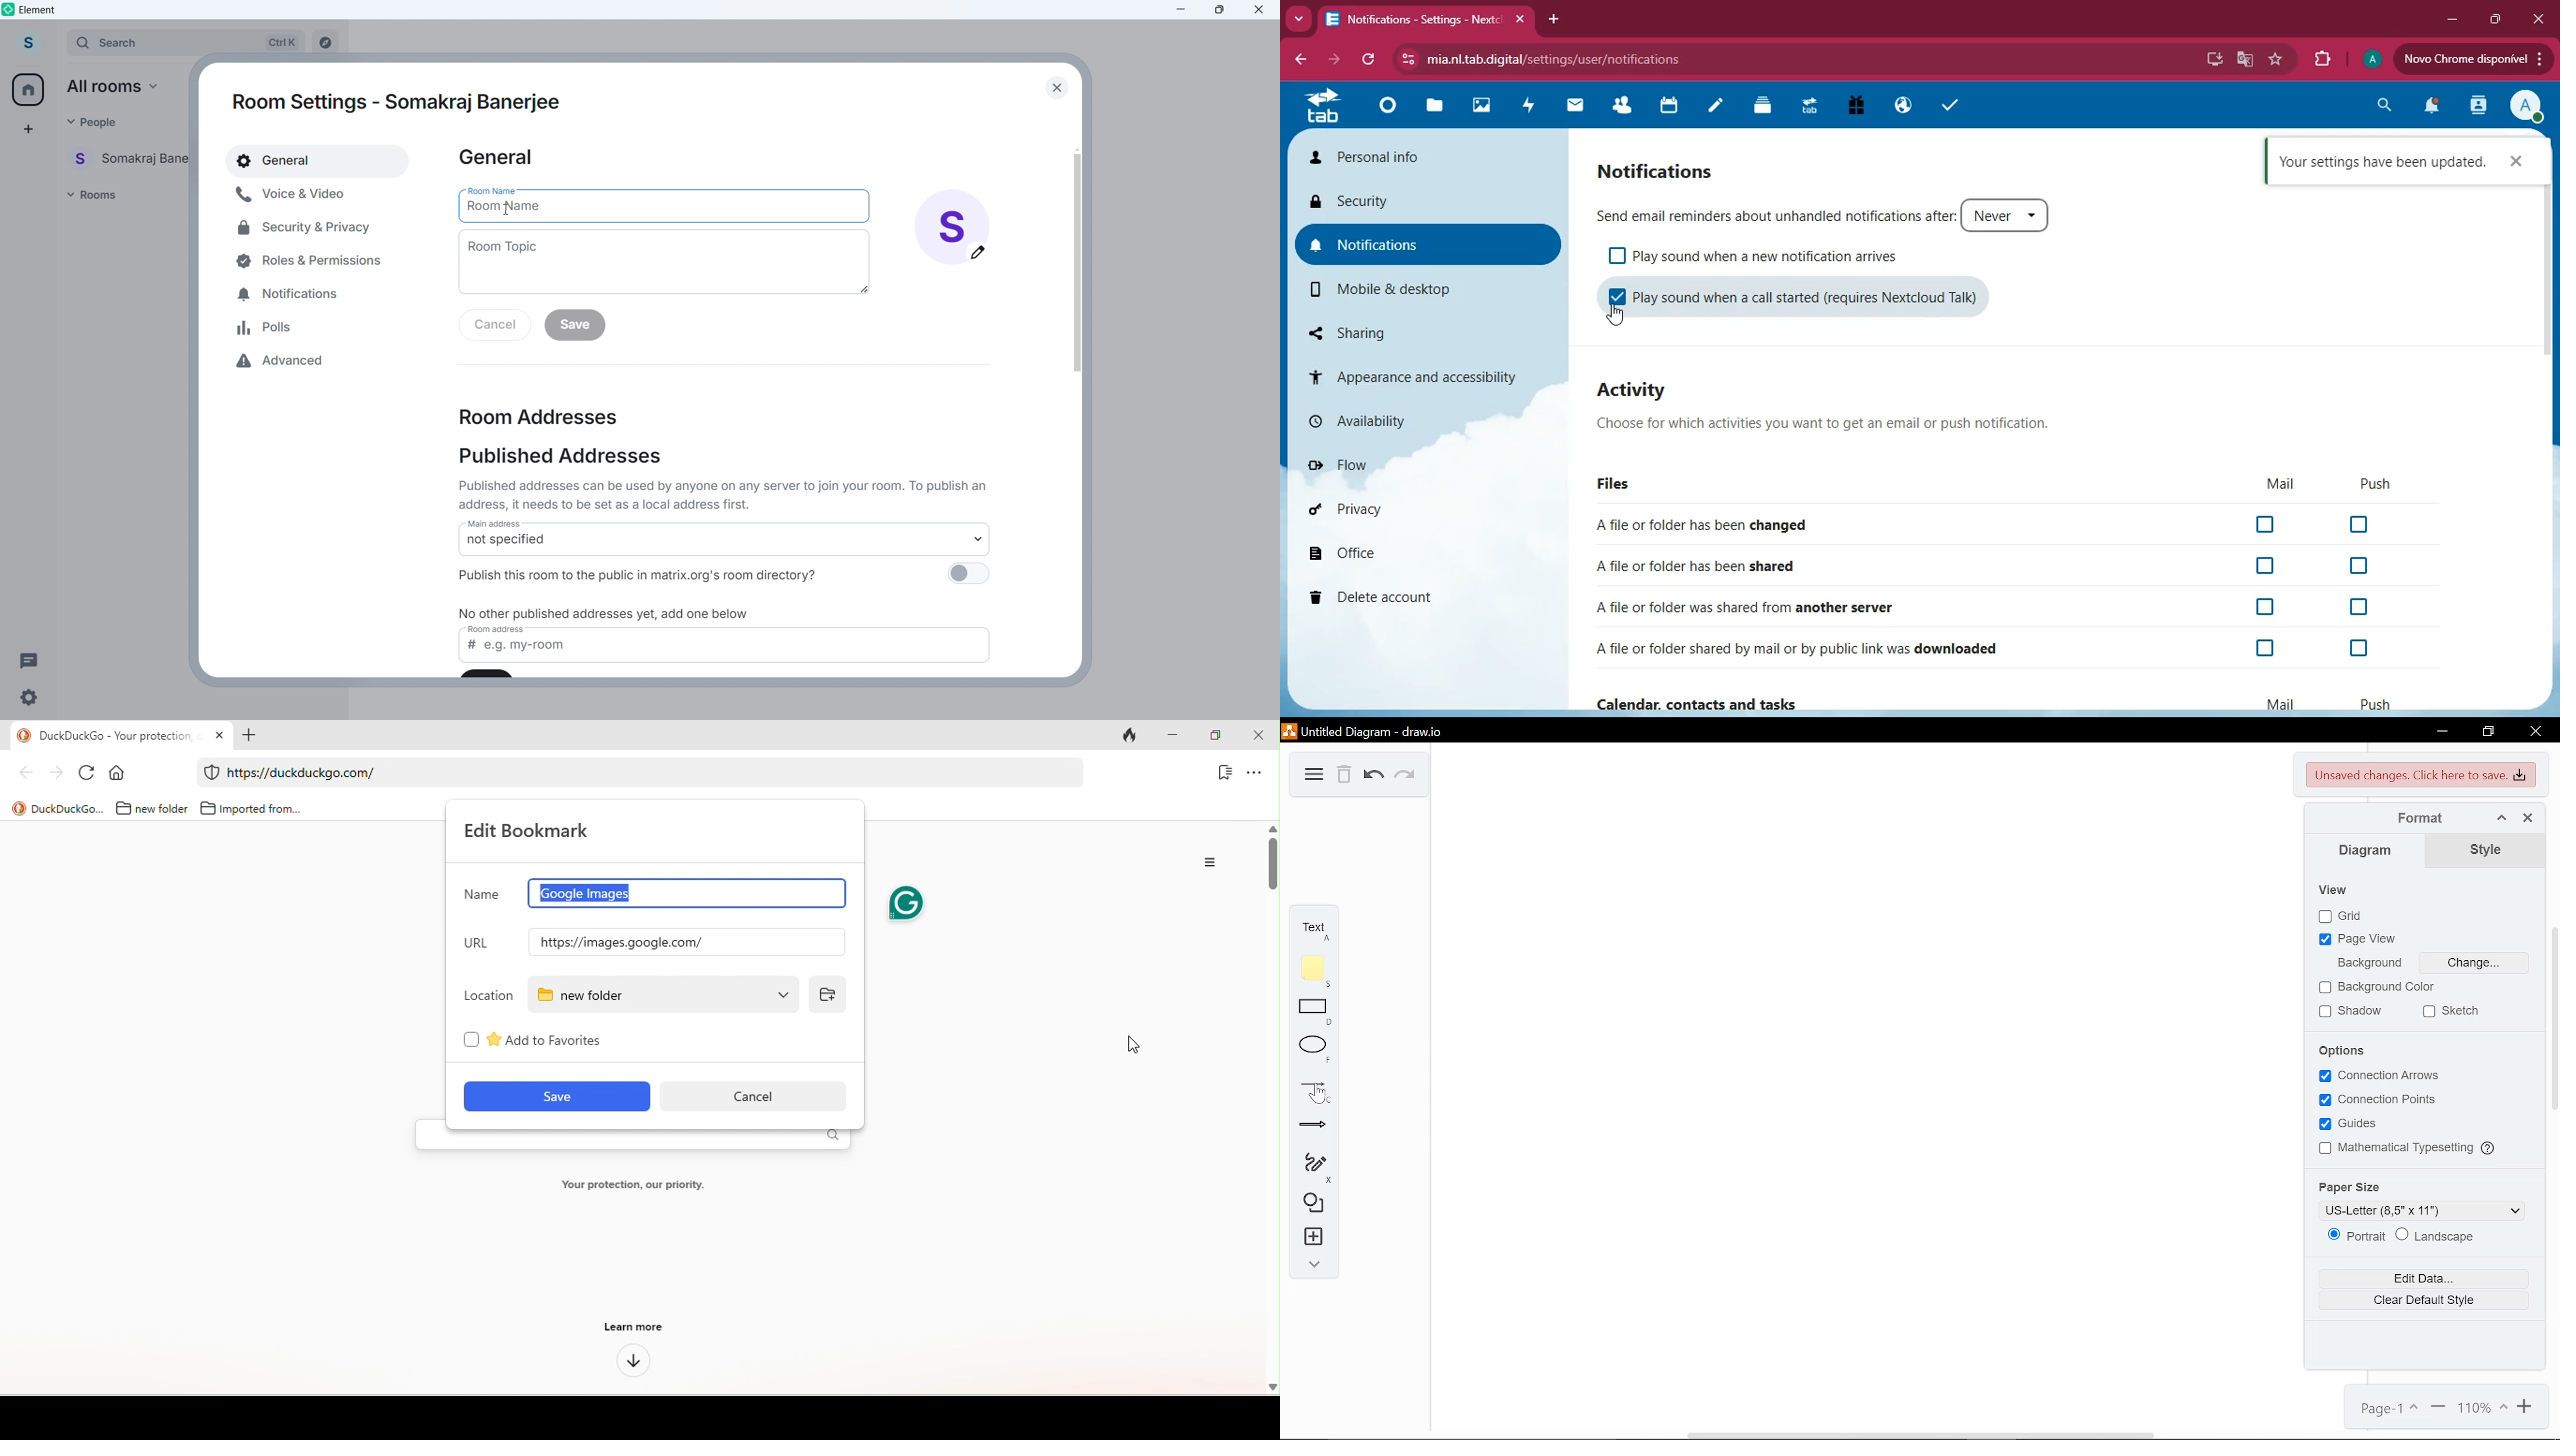 The image size is (2576, 1456). I want to click on Shapes, so click(1313, 1205).